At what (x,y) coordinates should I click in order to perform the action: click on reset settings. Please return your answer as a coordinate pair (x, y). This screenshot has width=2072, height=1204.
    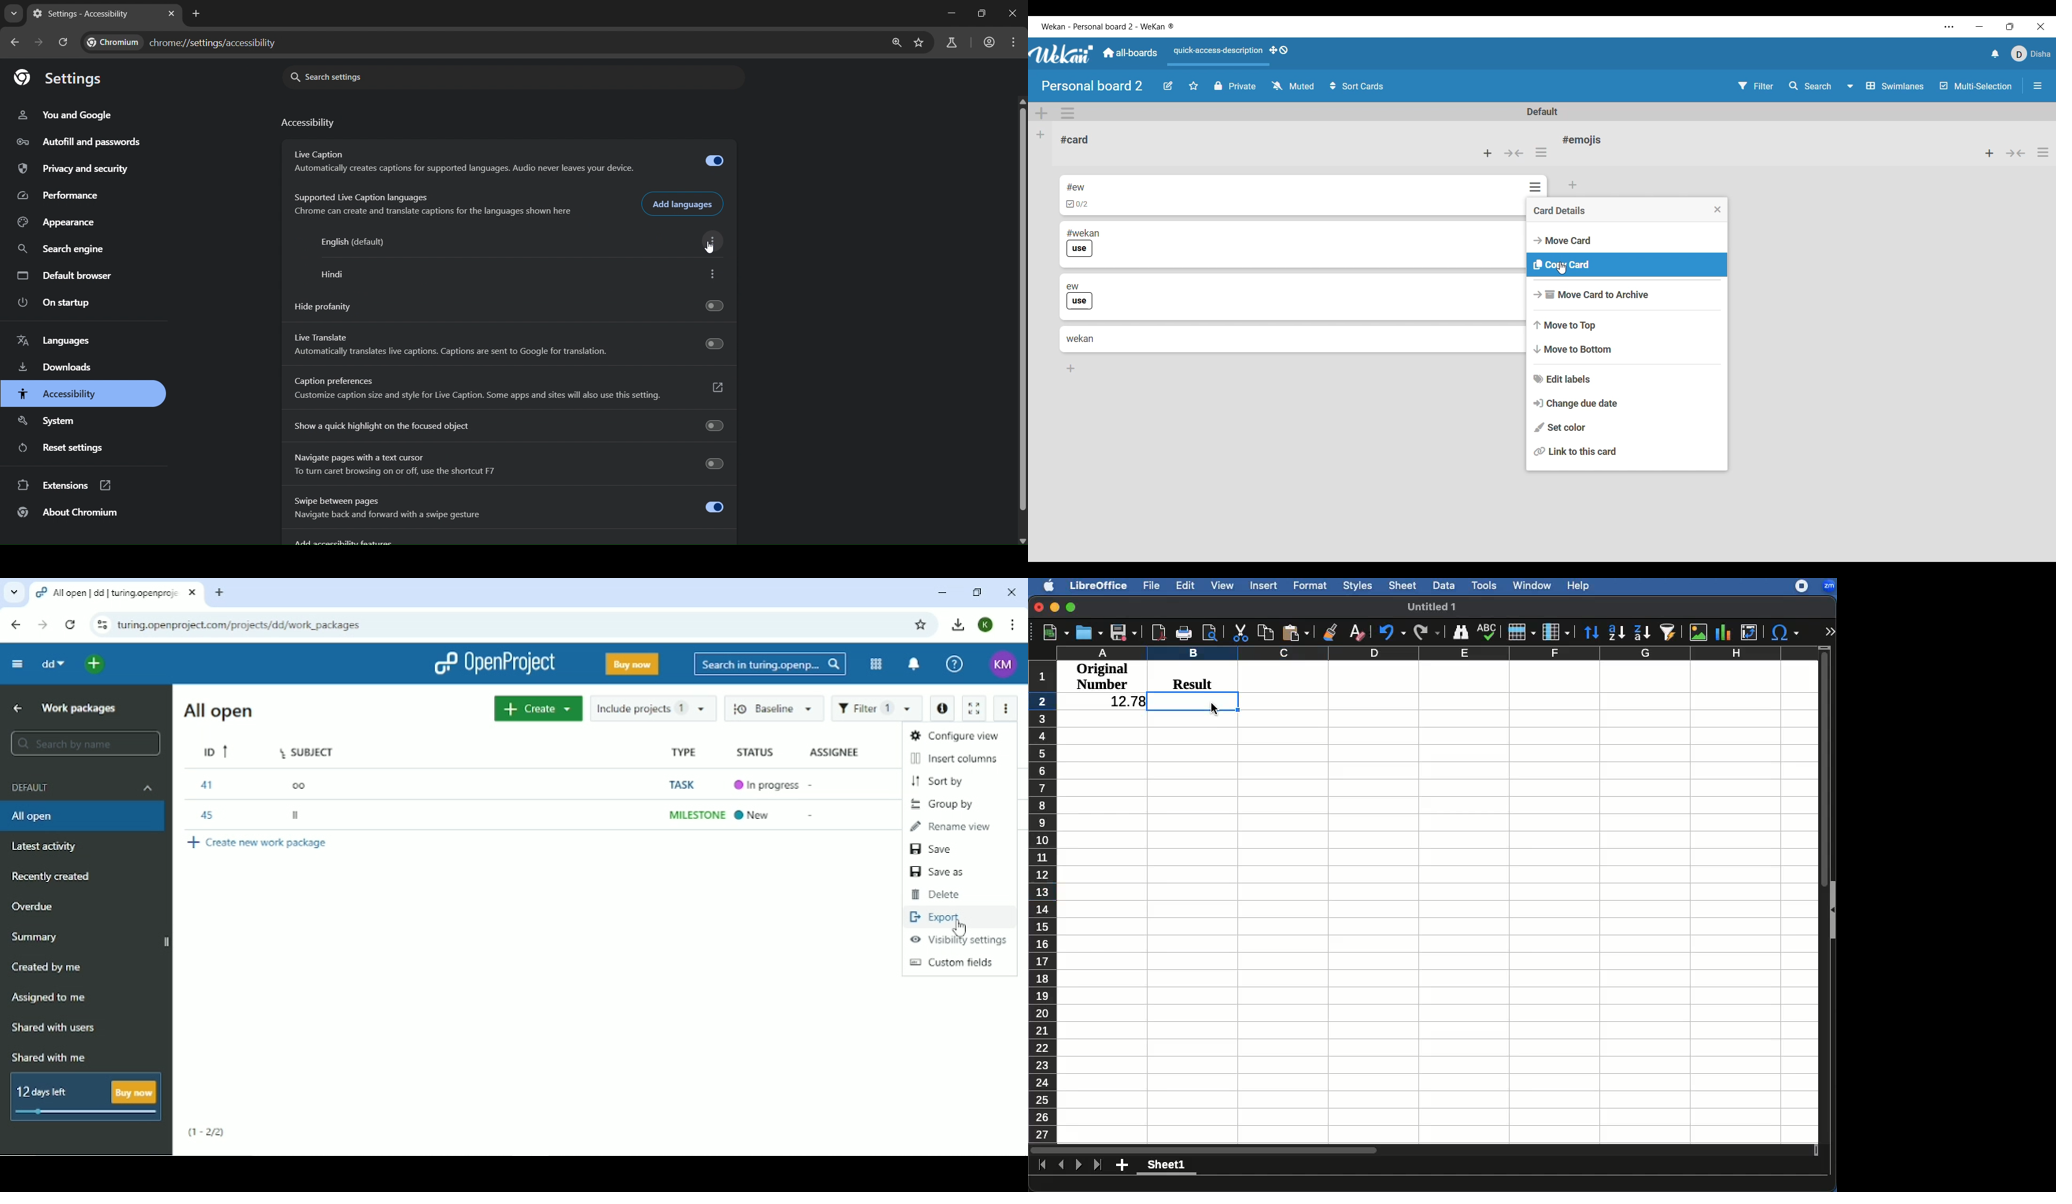
    Looking at the image, I should click on (67, 447).